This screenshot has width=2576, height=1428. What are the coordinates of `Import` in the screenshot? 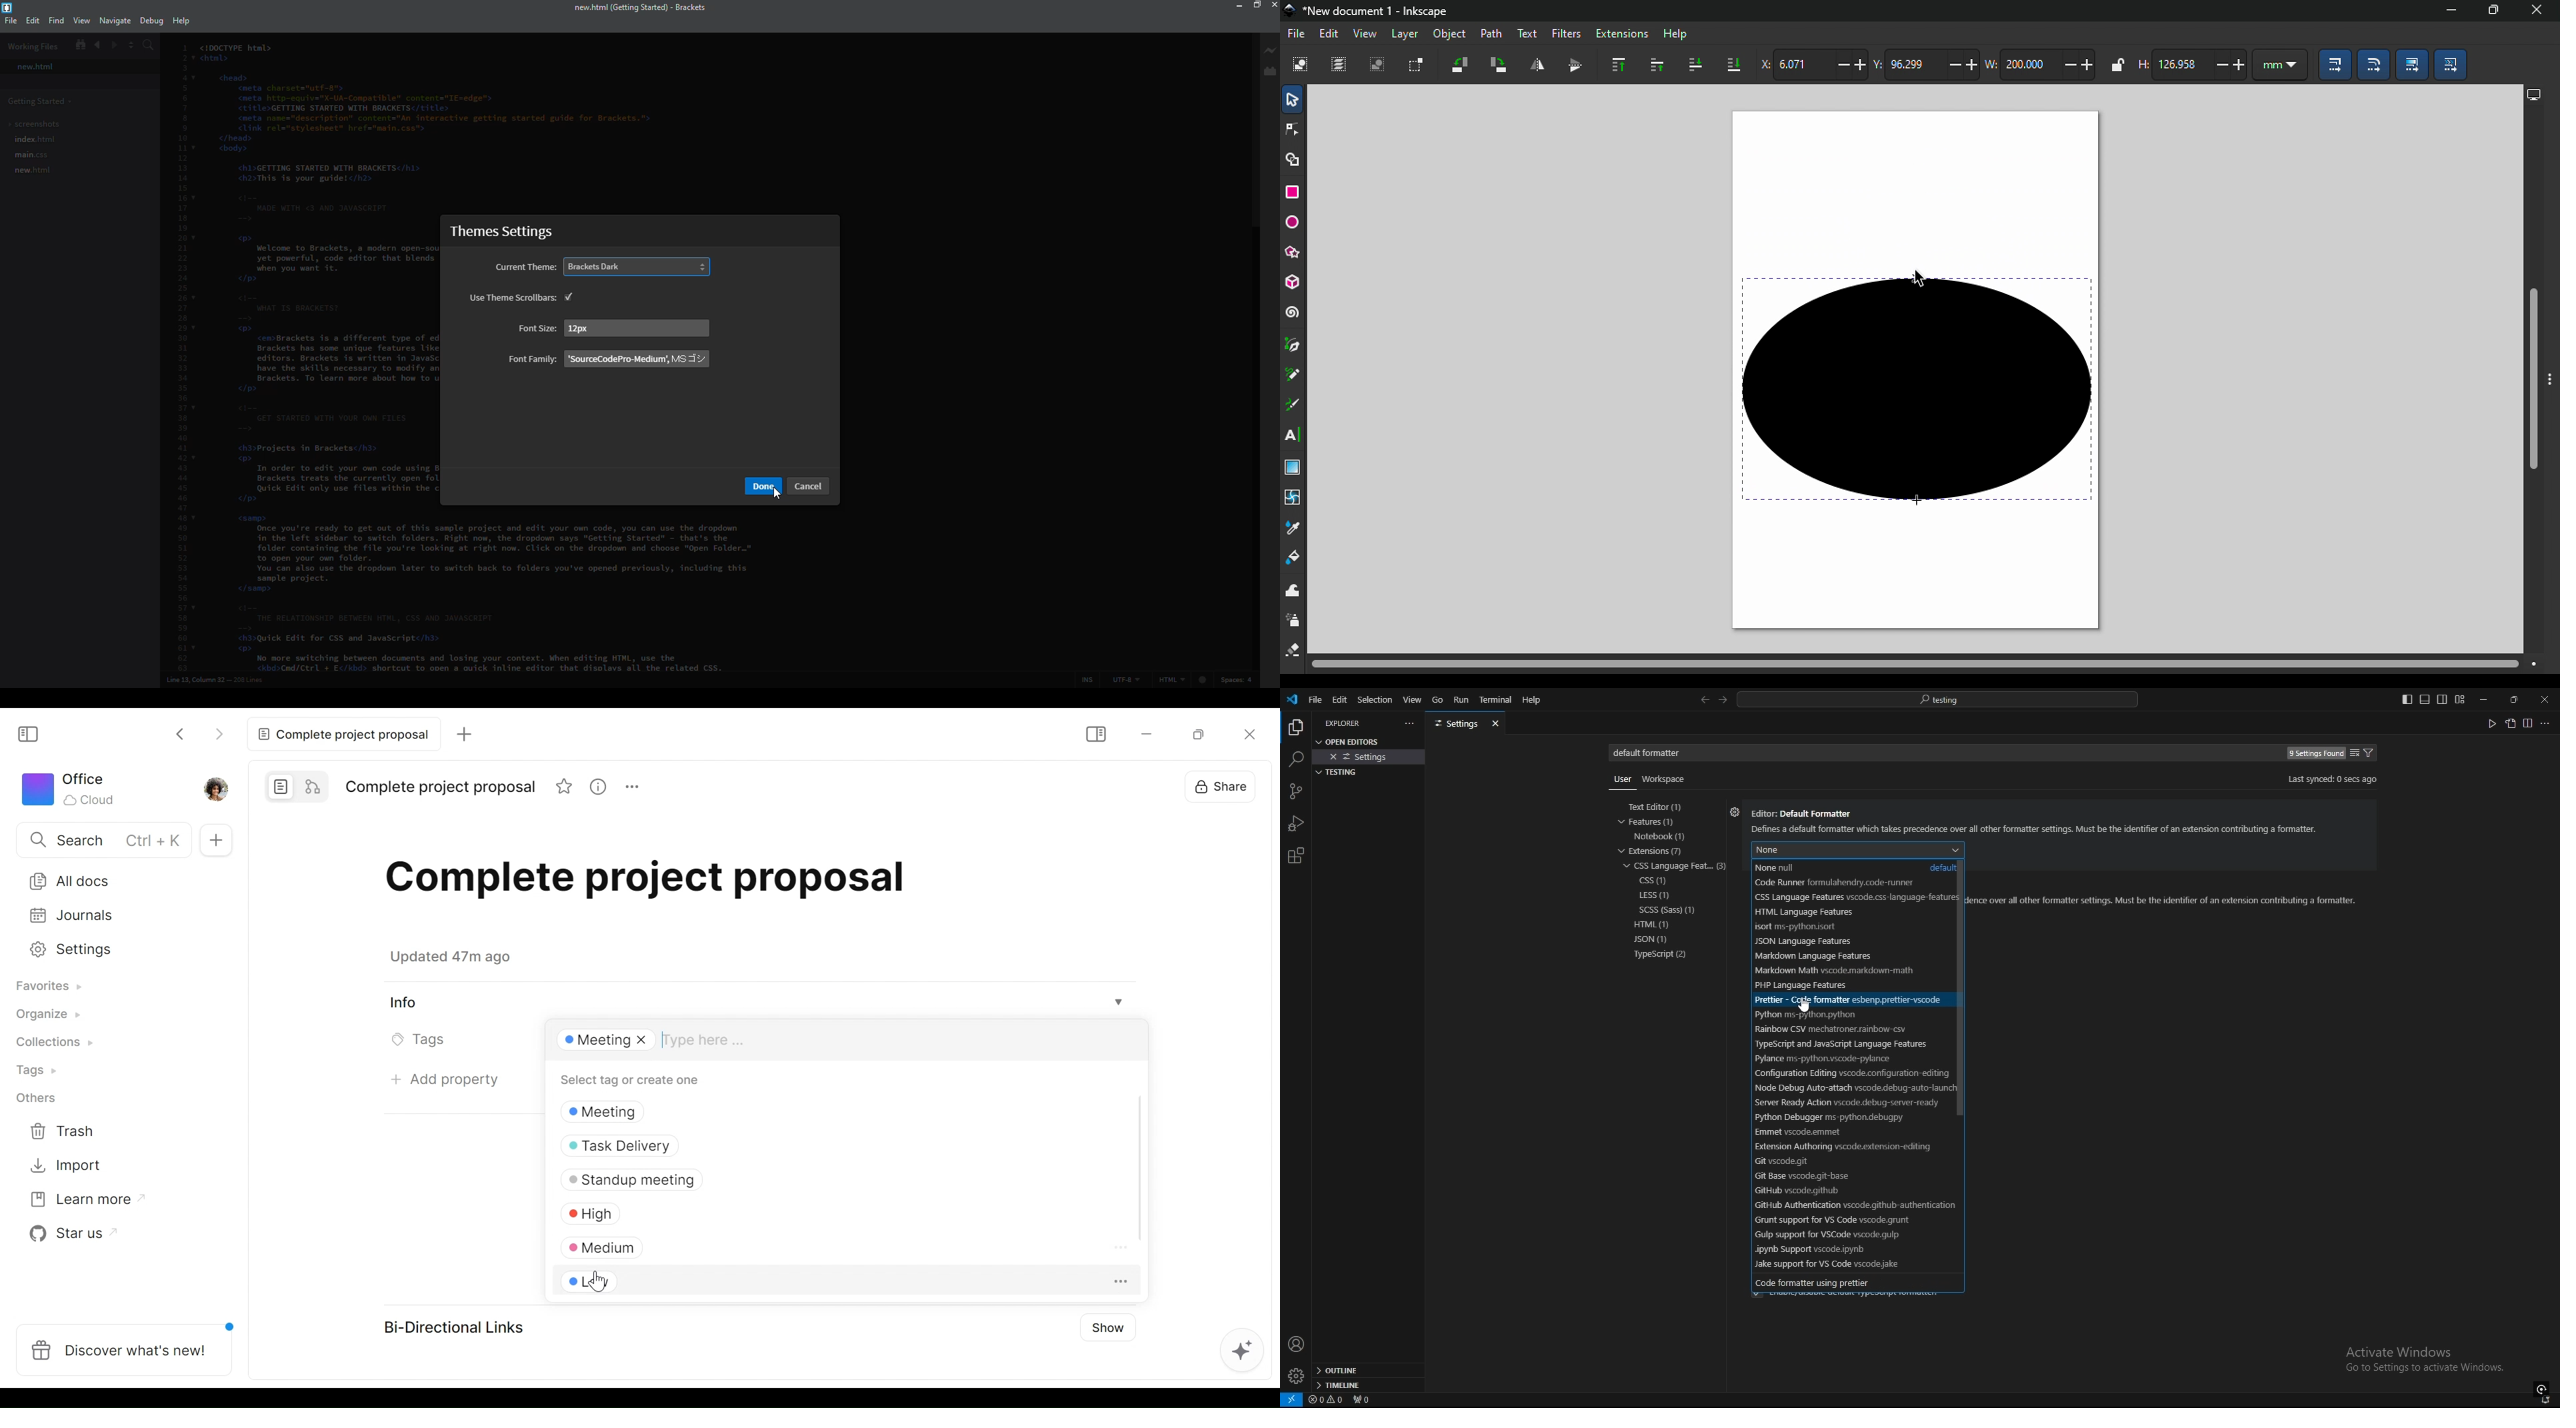 It's located at (69, 1167).